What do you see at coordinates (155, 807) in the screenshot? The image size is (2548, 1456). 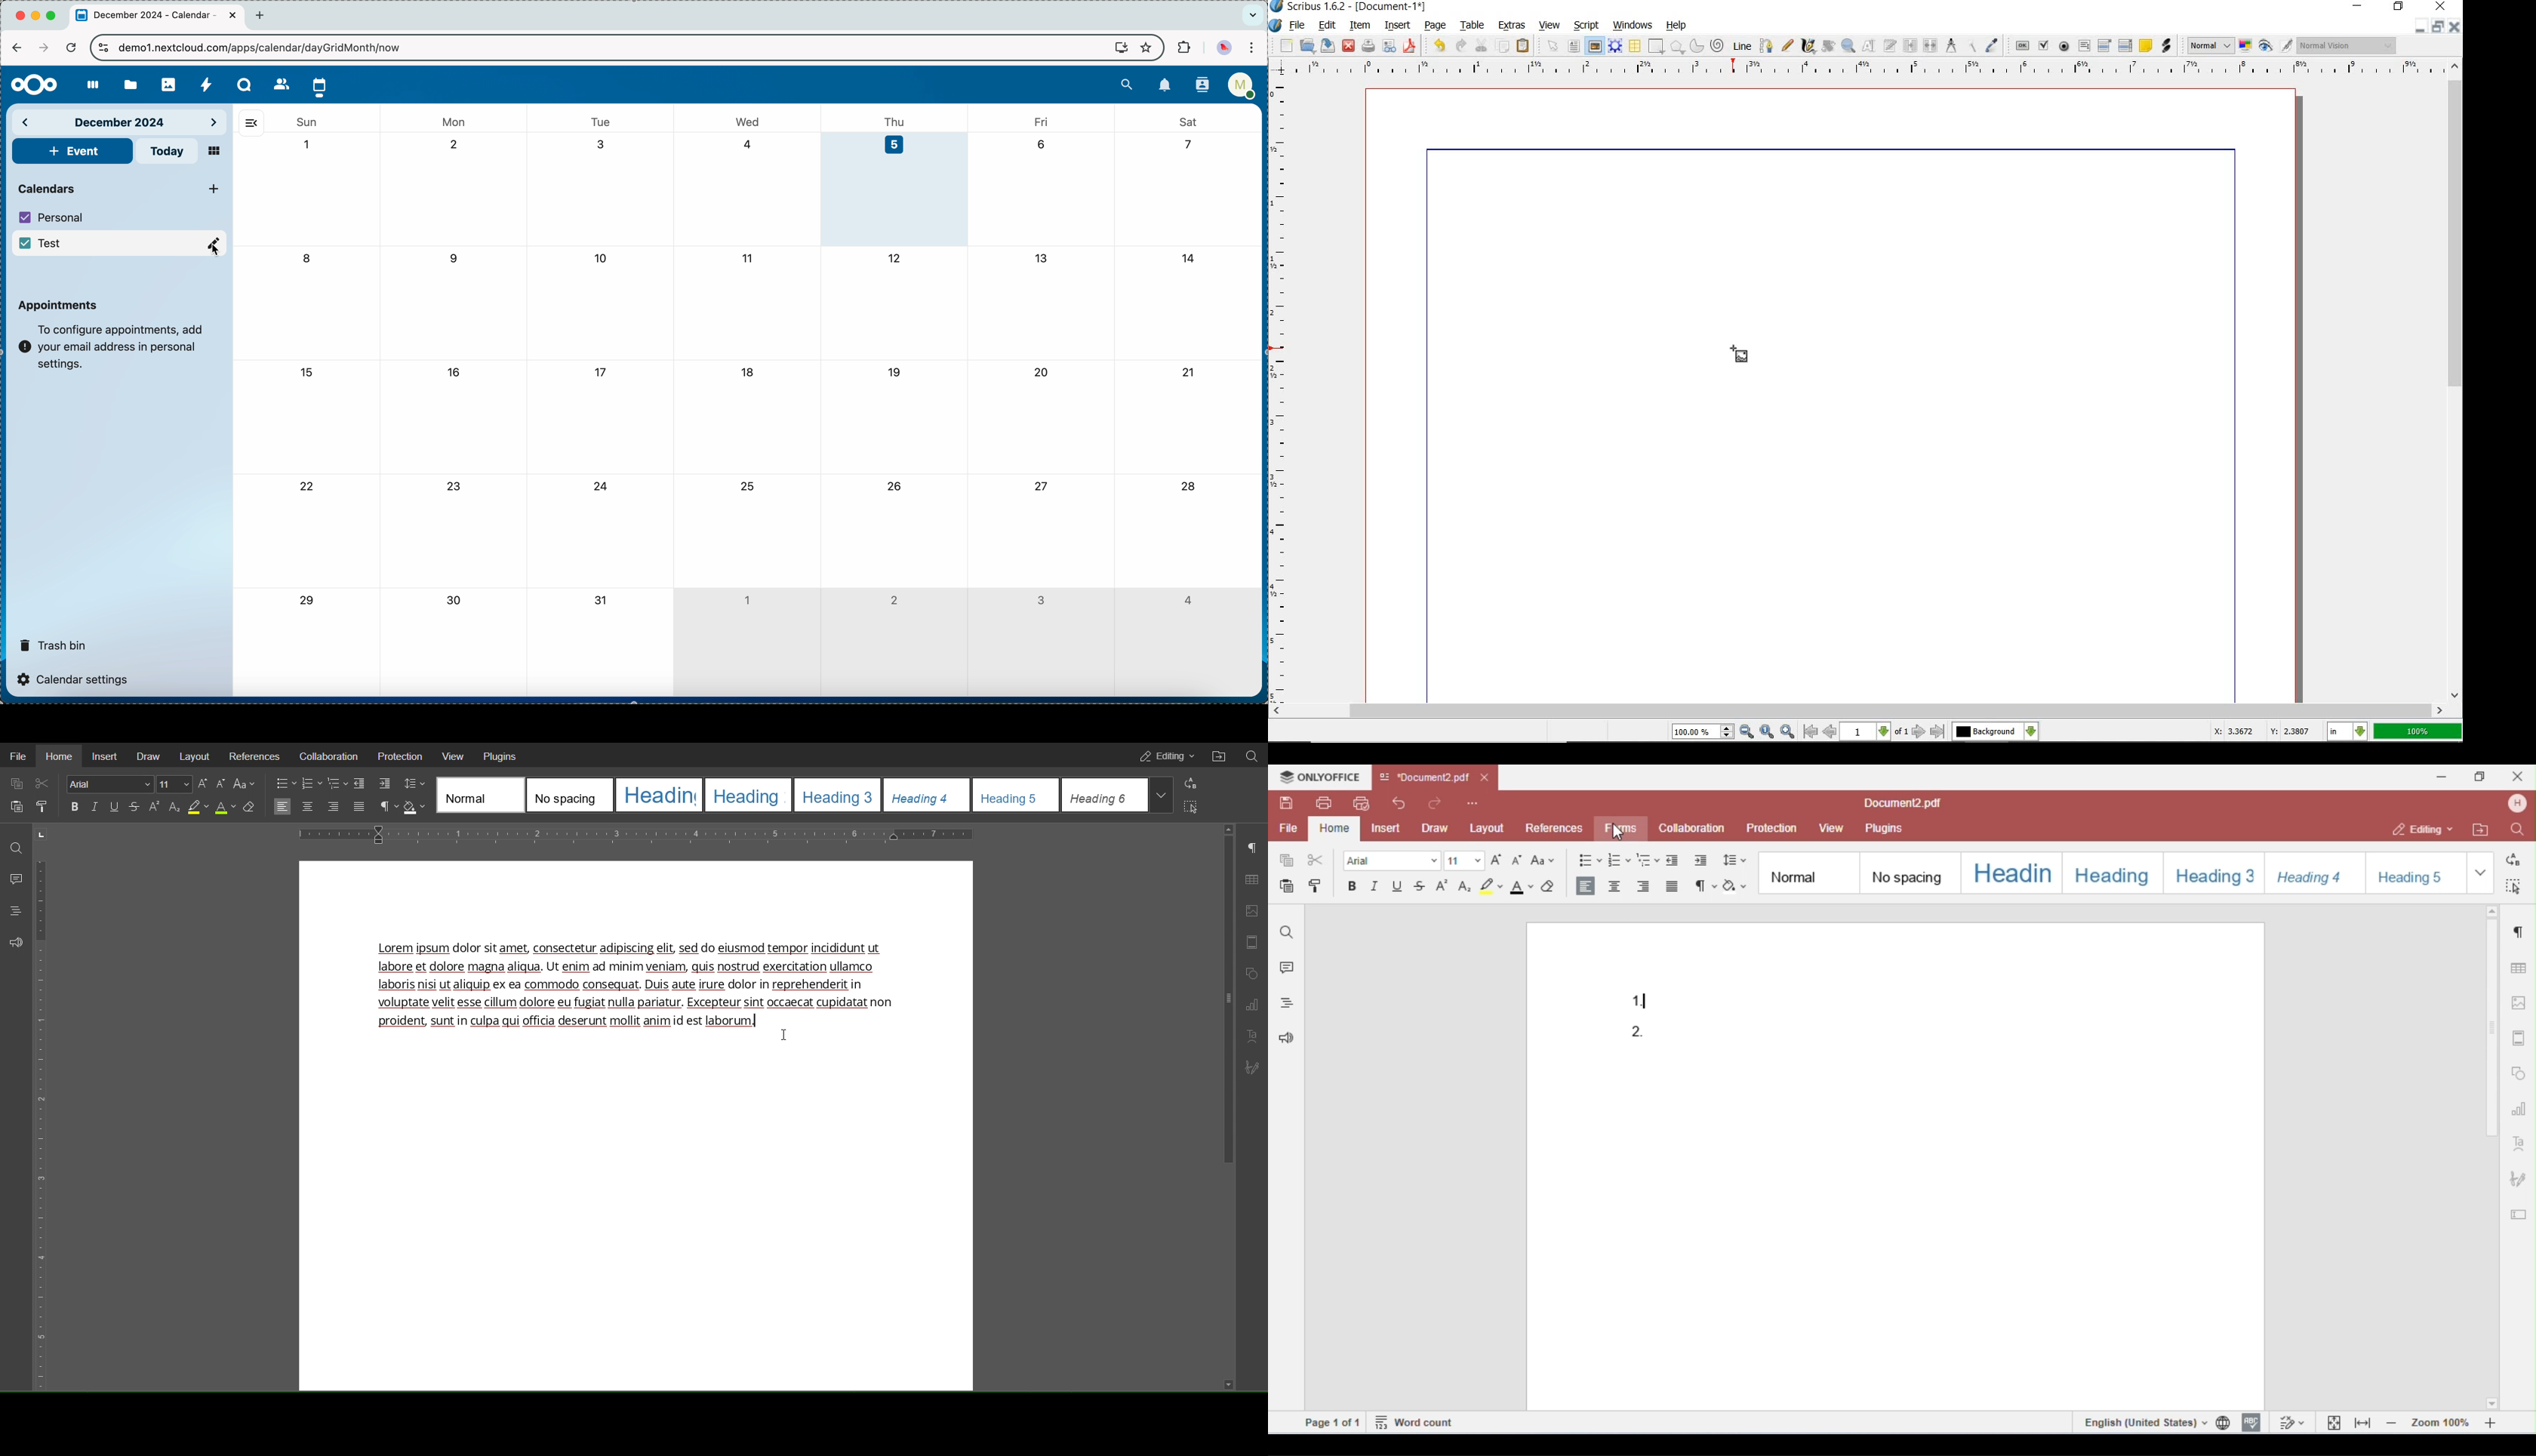 I see `Word` at bounding box center [155, 807].